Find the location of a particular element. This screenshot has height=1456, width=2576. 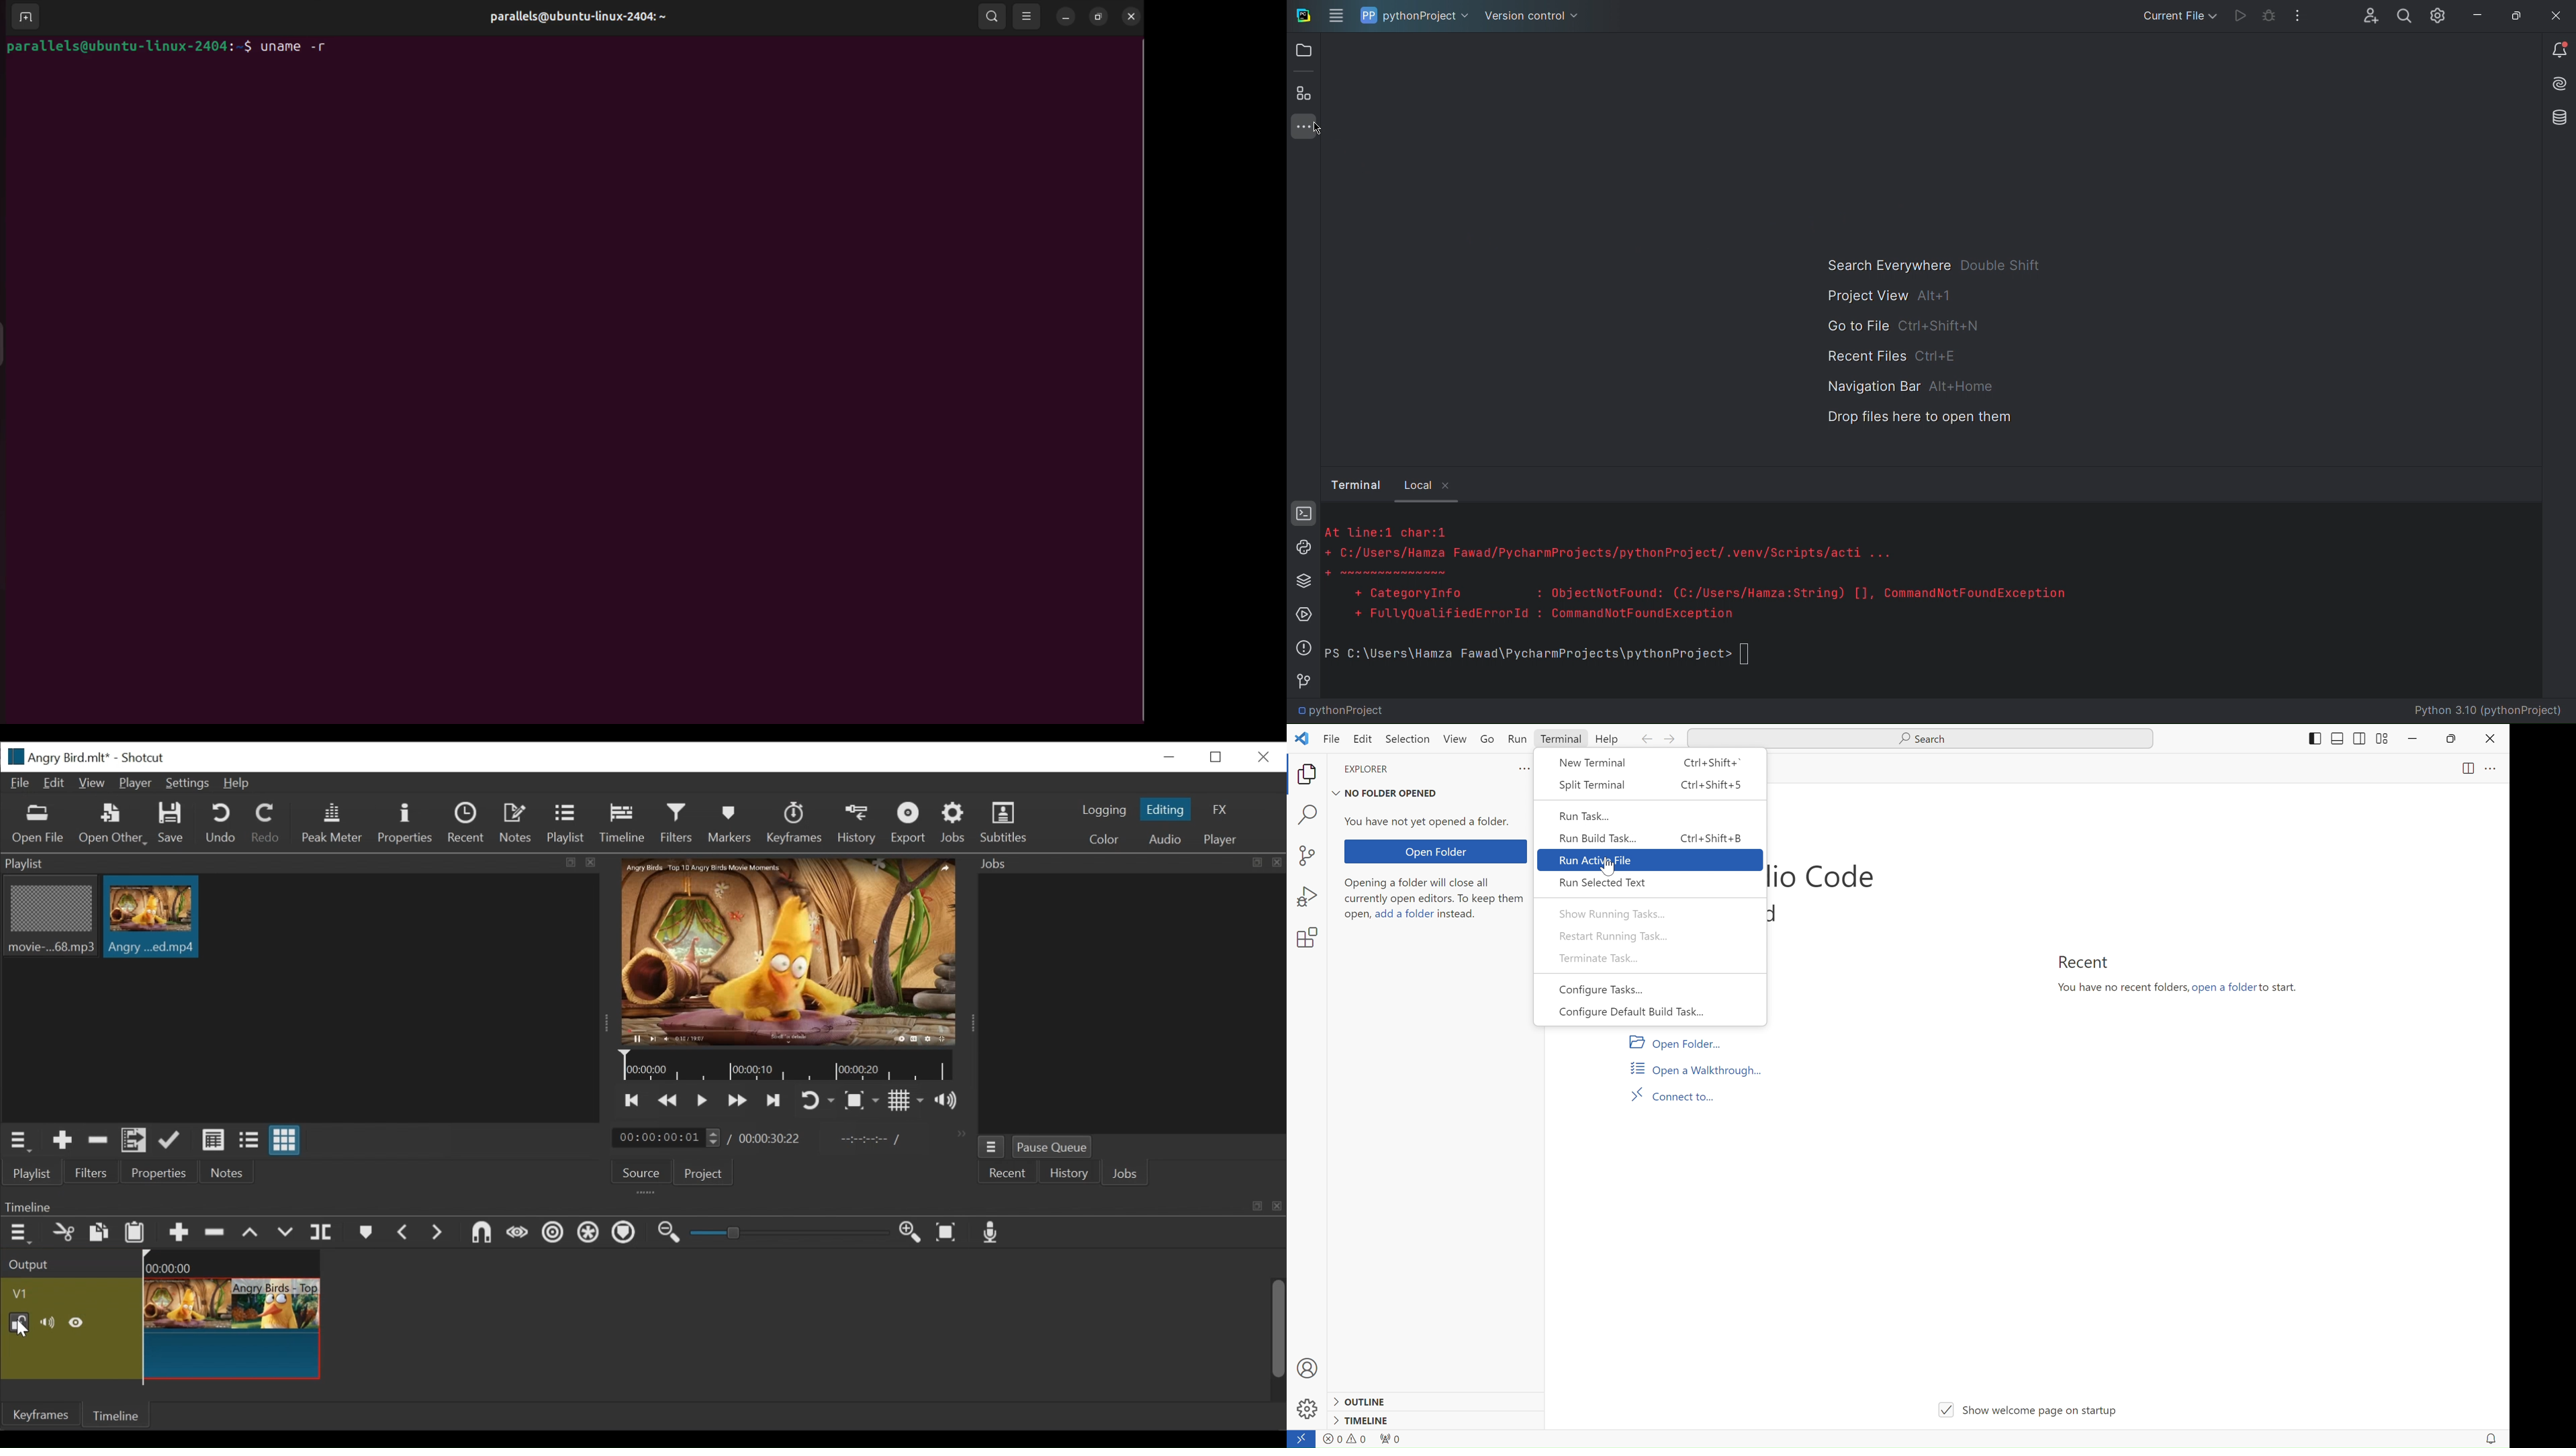

Update is located at coordinates (172, 1141).